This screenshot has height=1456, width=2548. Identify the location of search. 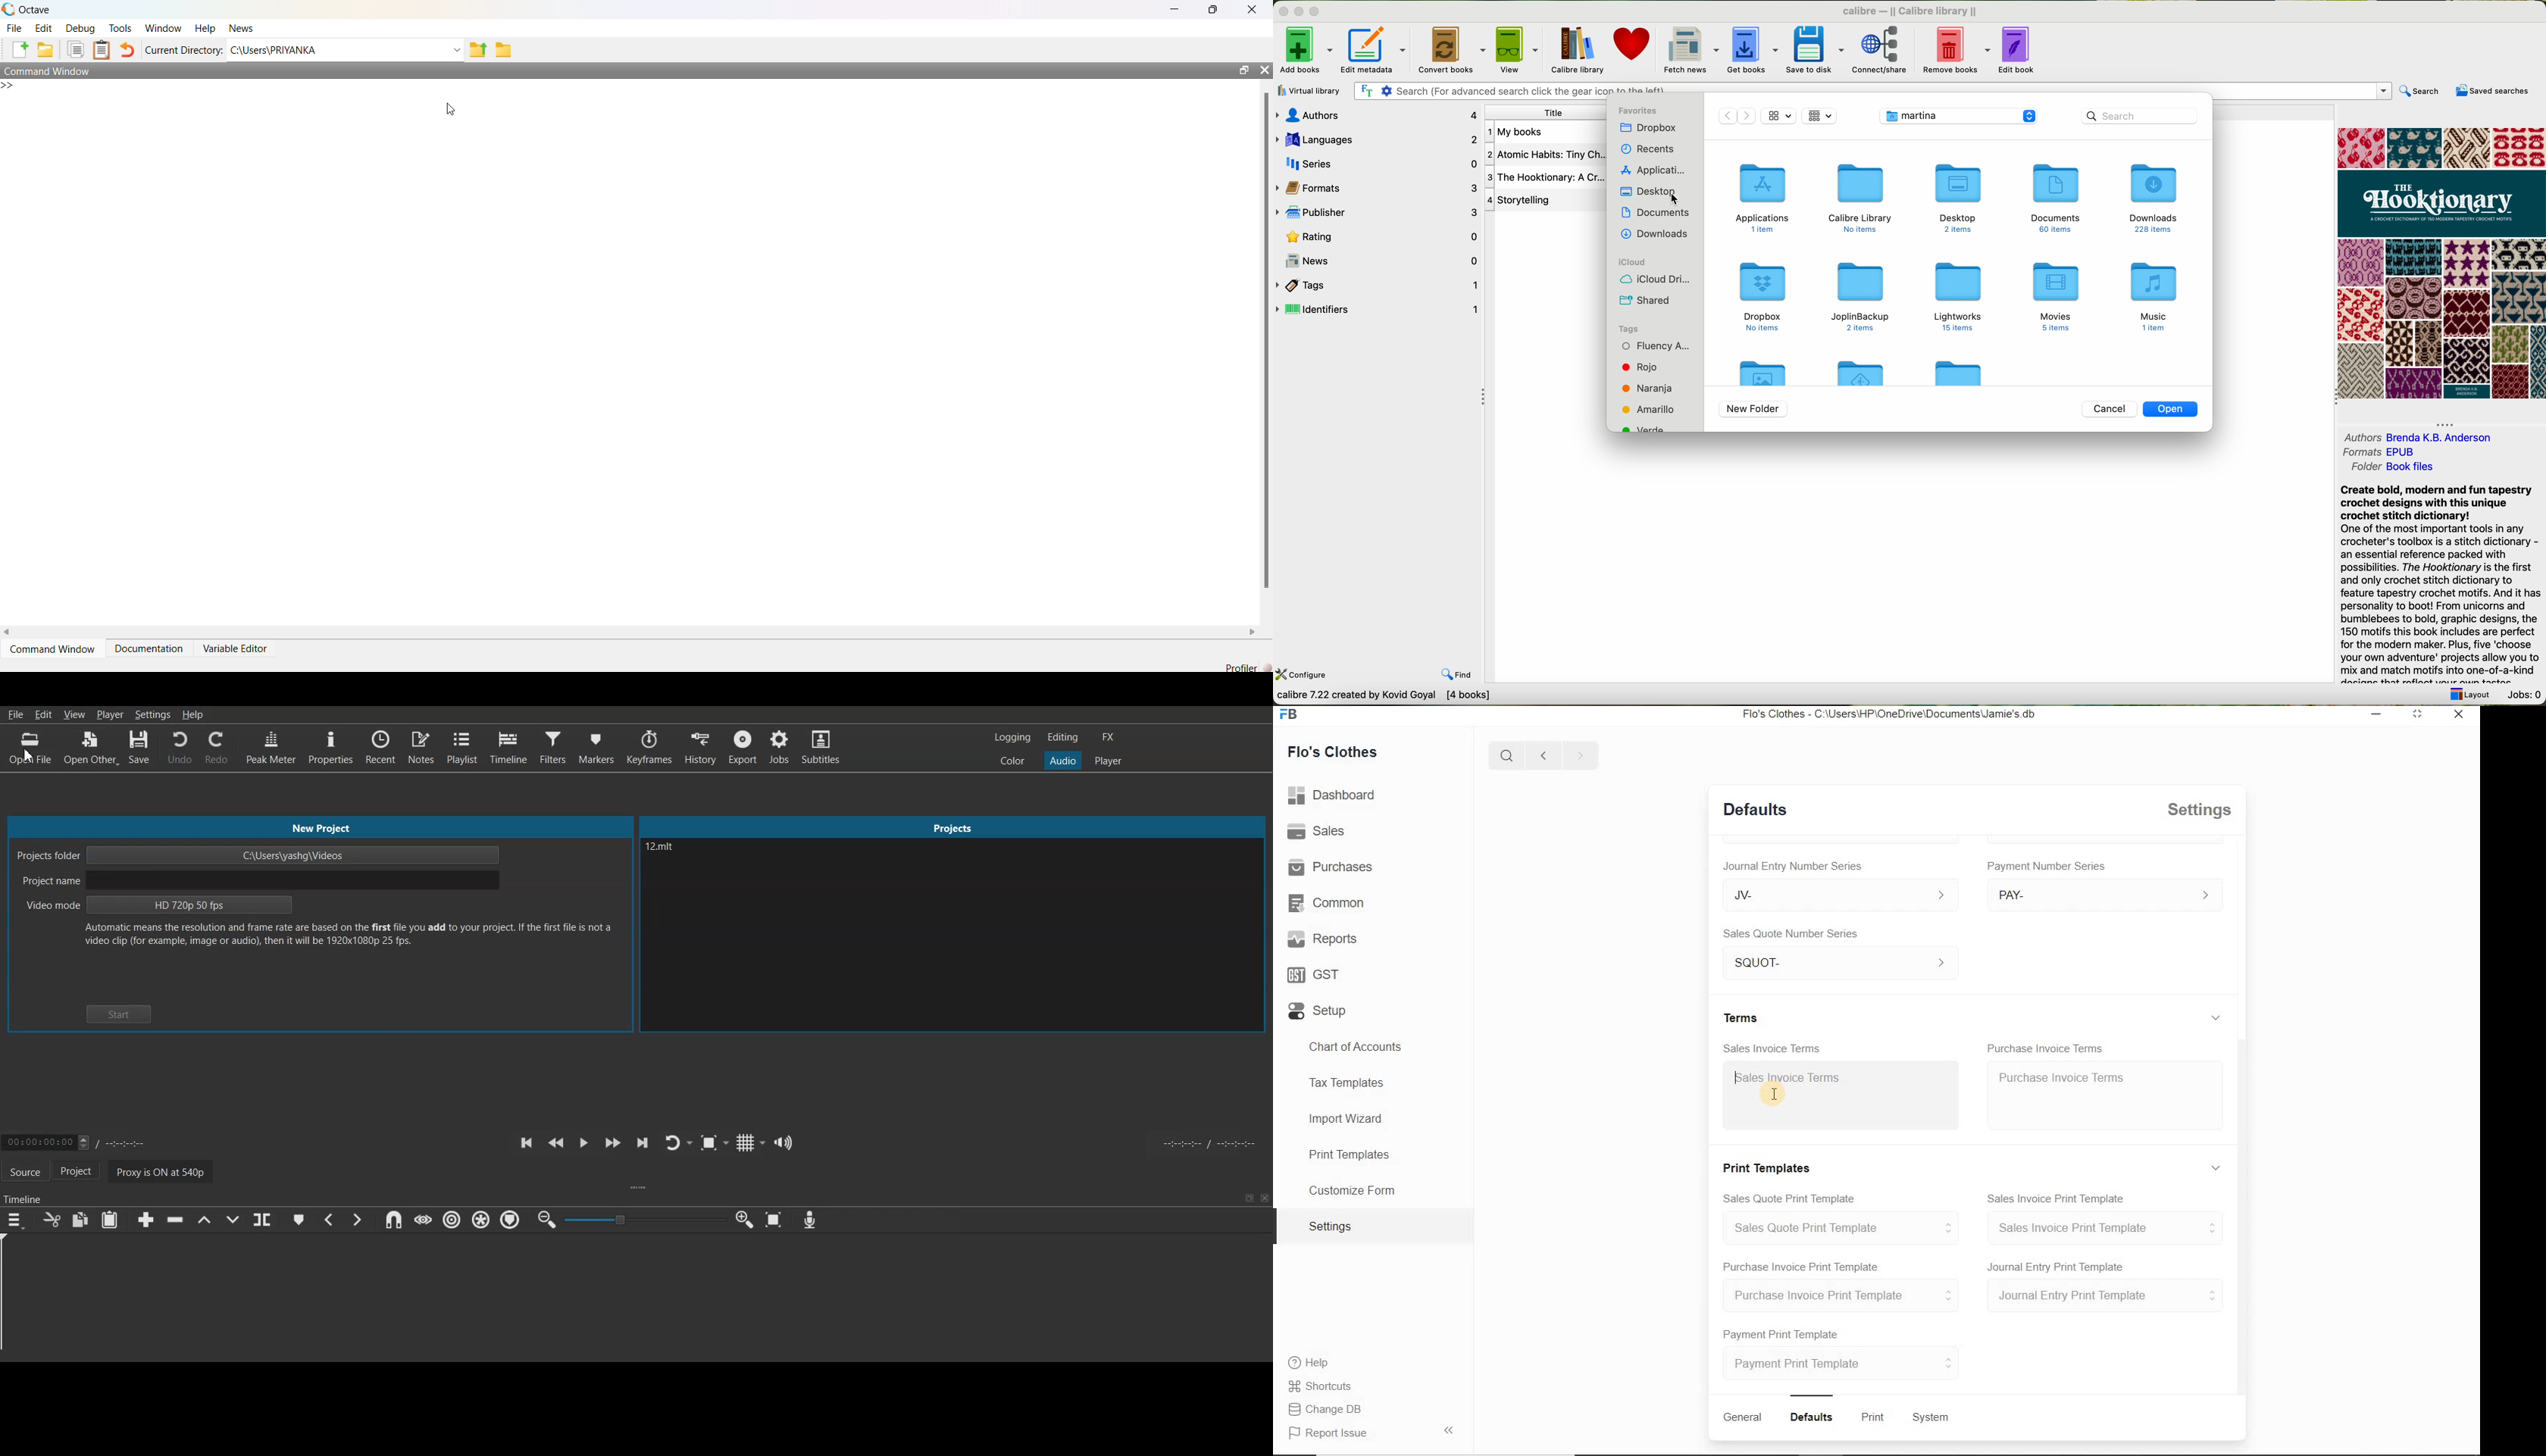
(2420, 92).